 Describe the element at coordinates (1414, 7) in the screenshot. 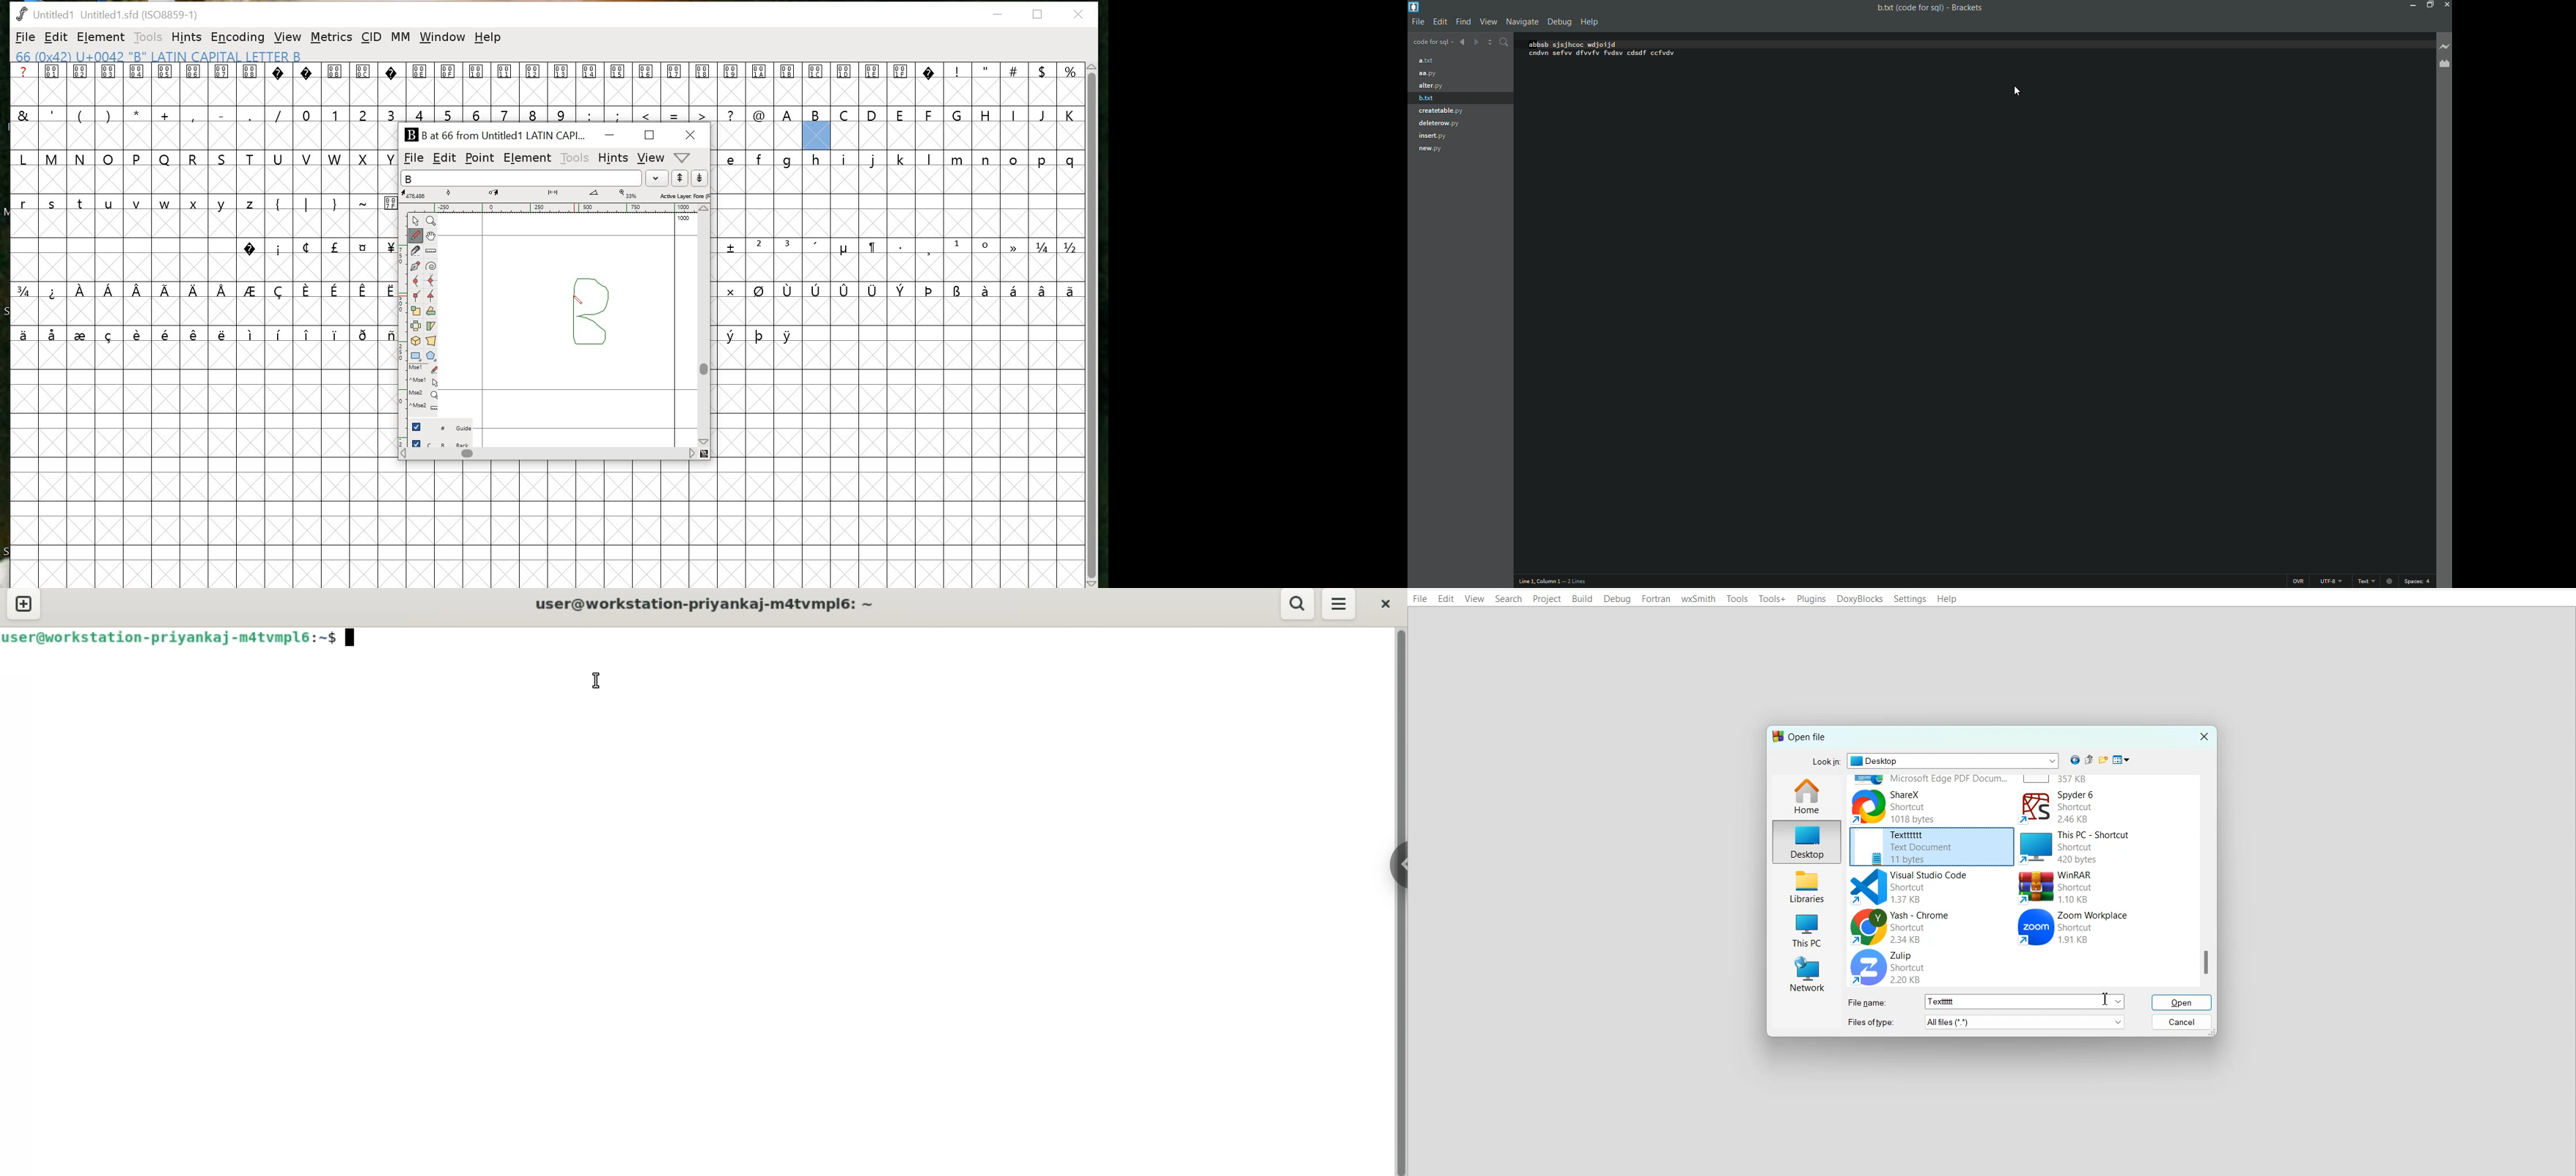

I see `app icon` at that location.